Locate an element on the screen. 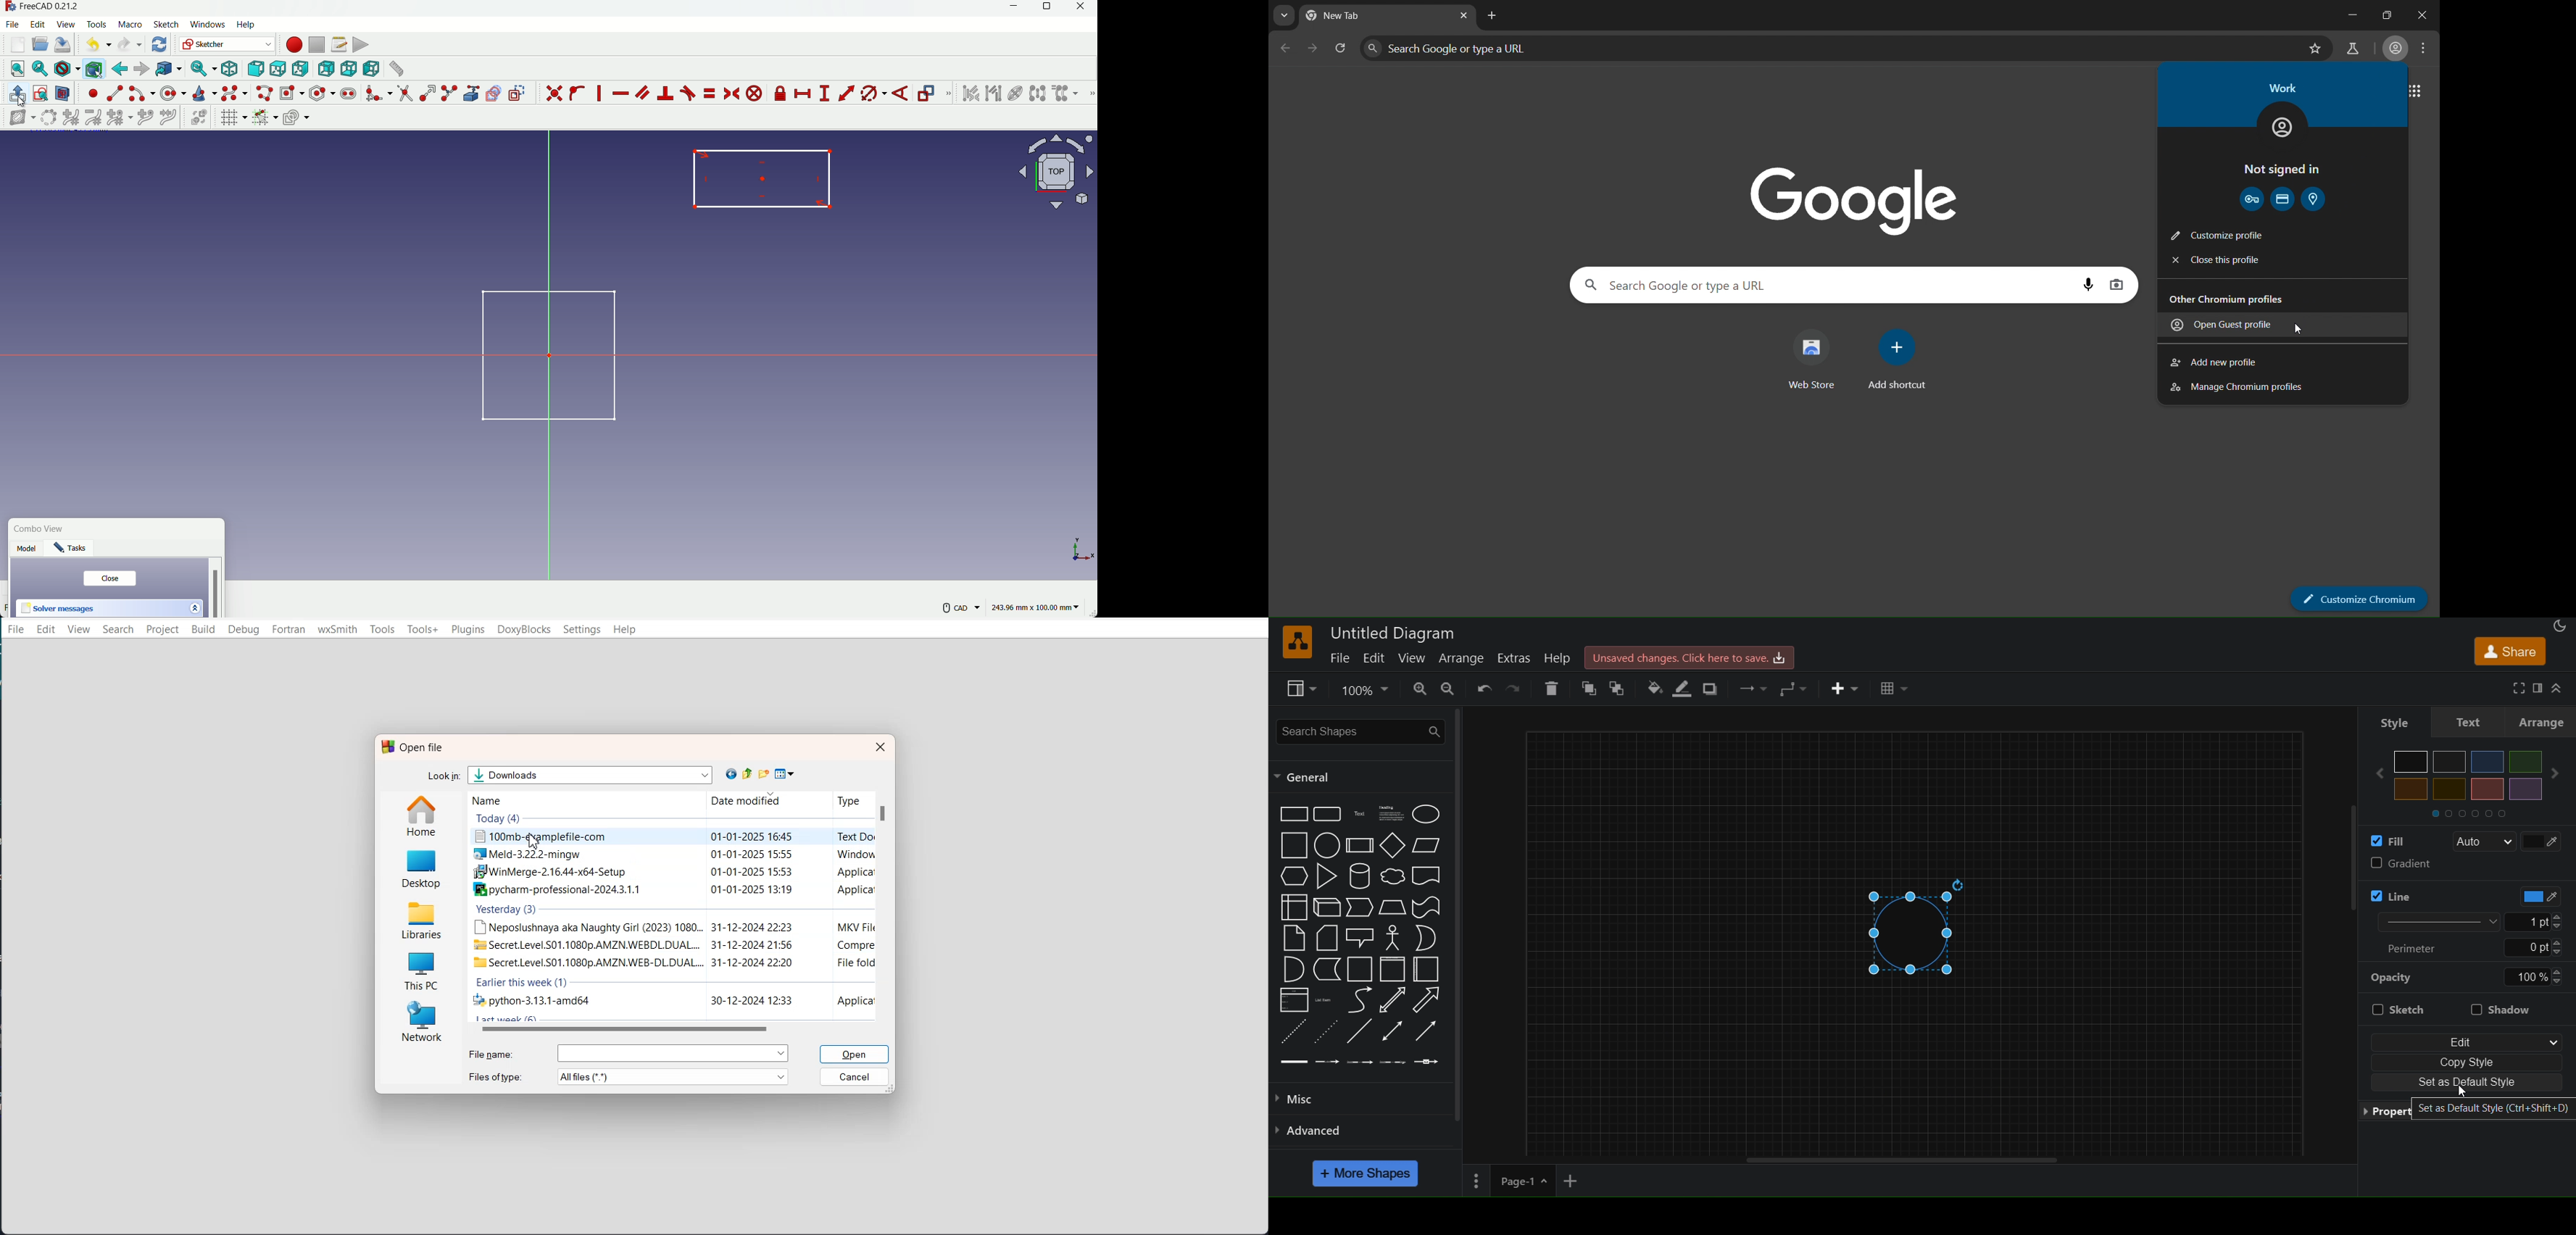  horizontal scroll bar is located at coordinates (1902, 1161).